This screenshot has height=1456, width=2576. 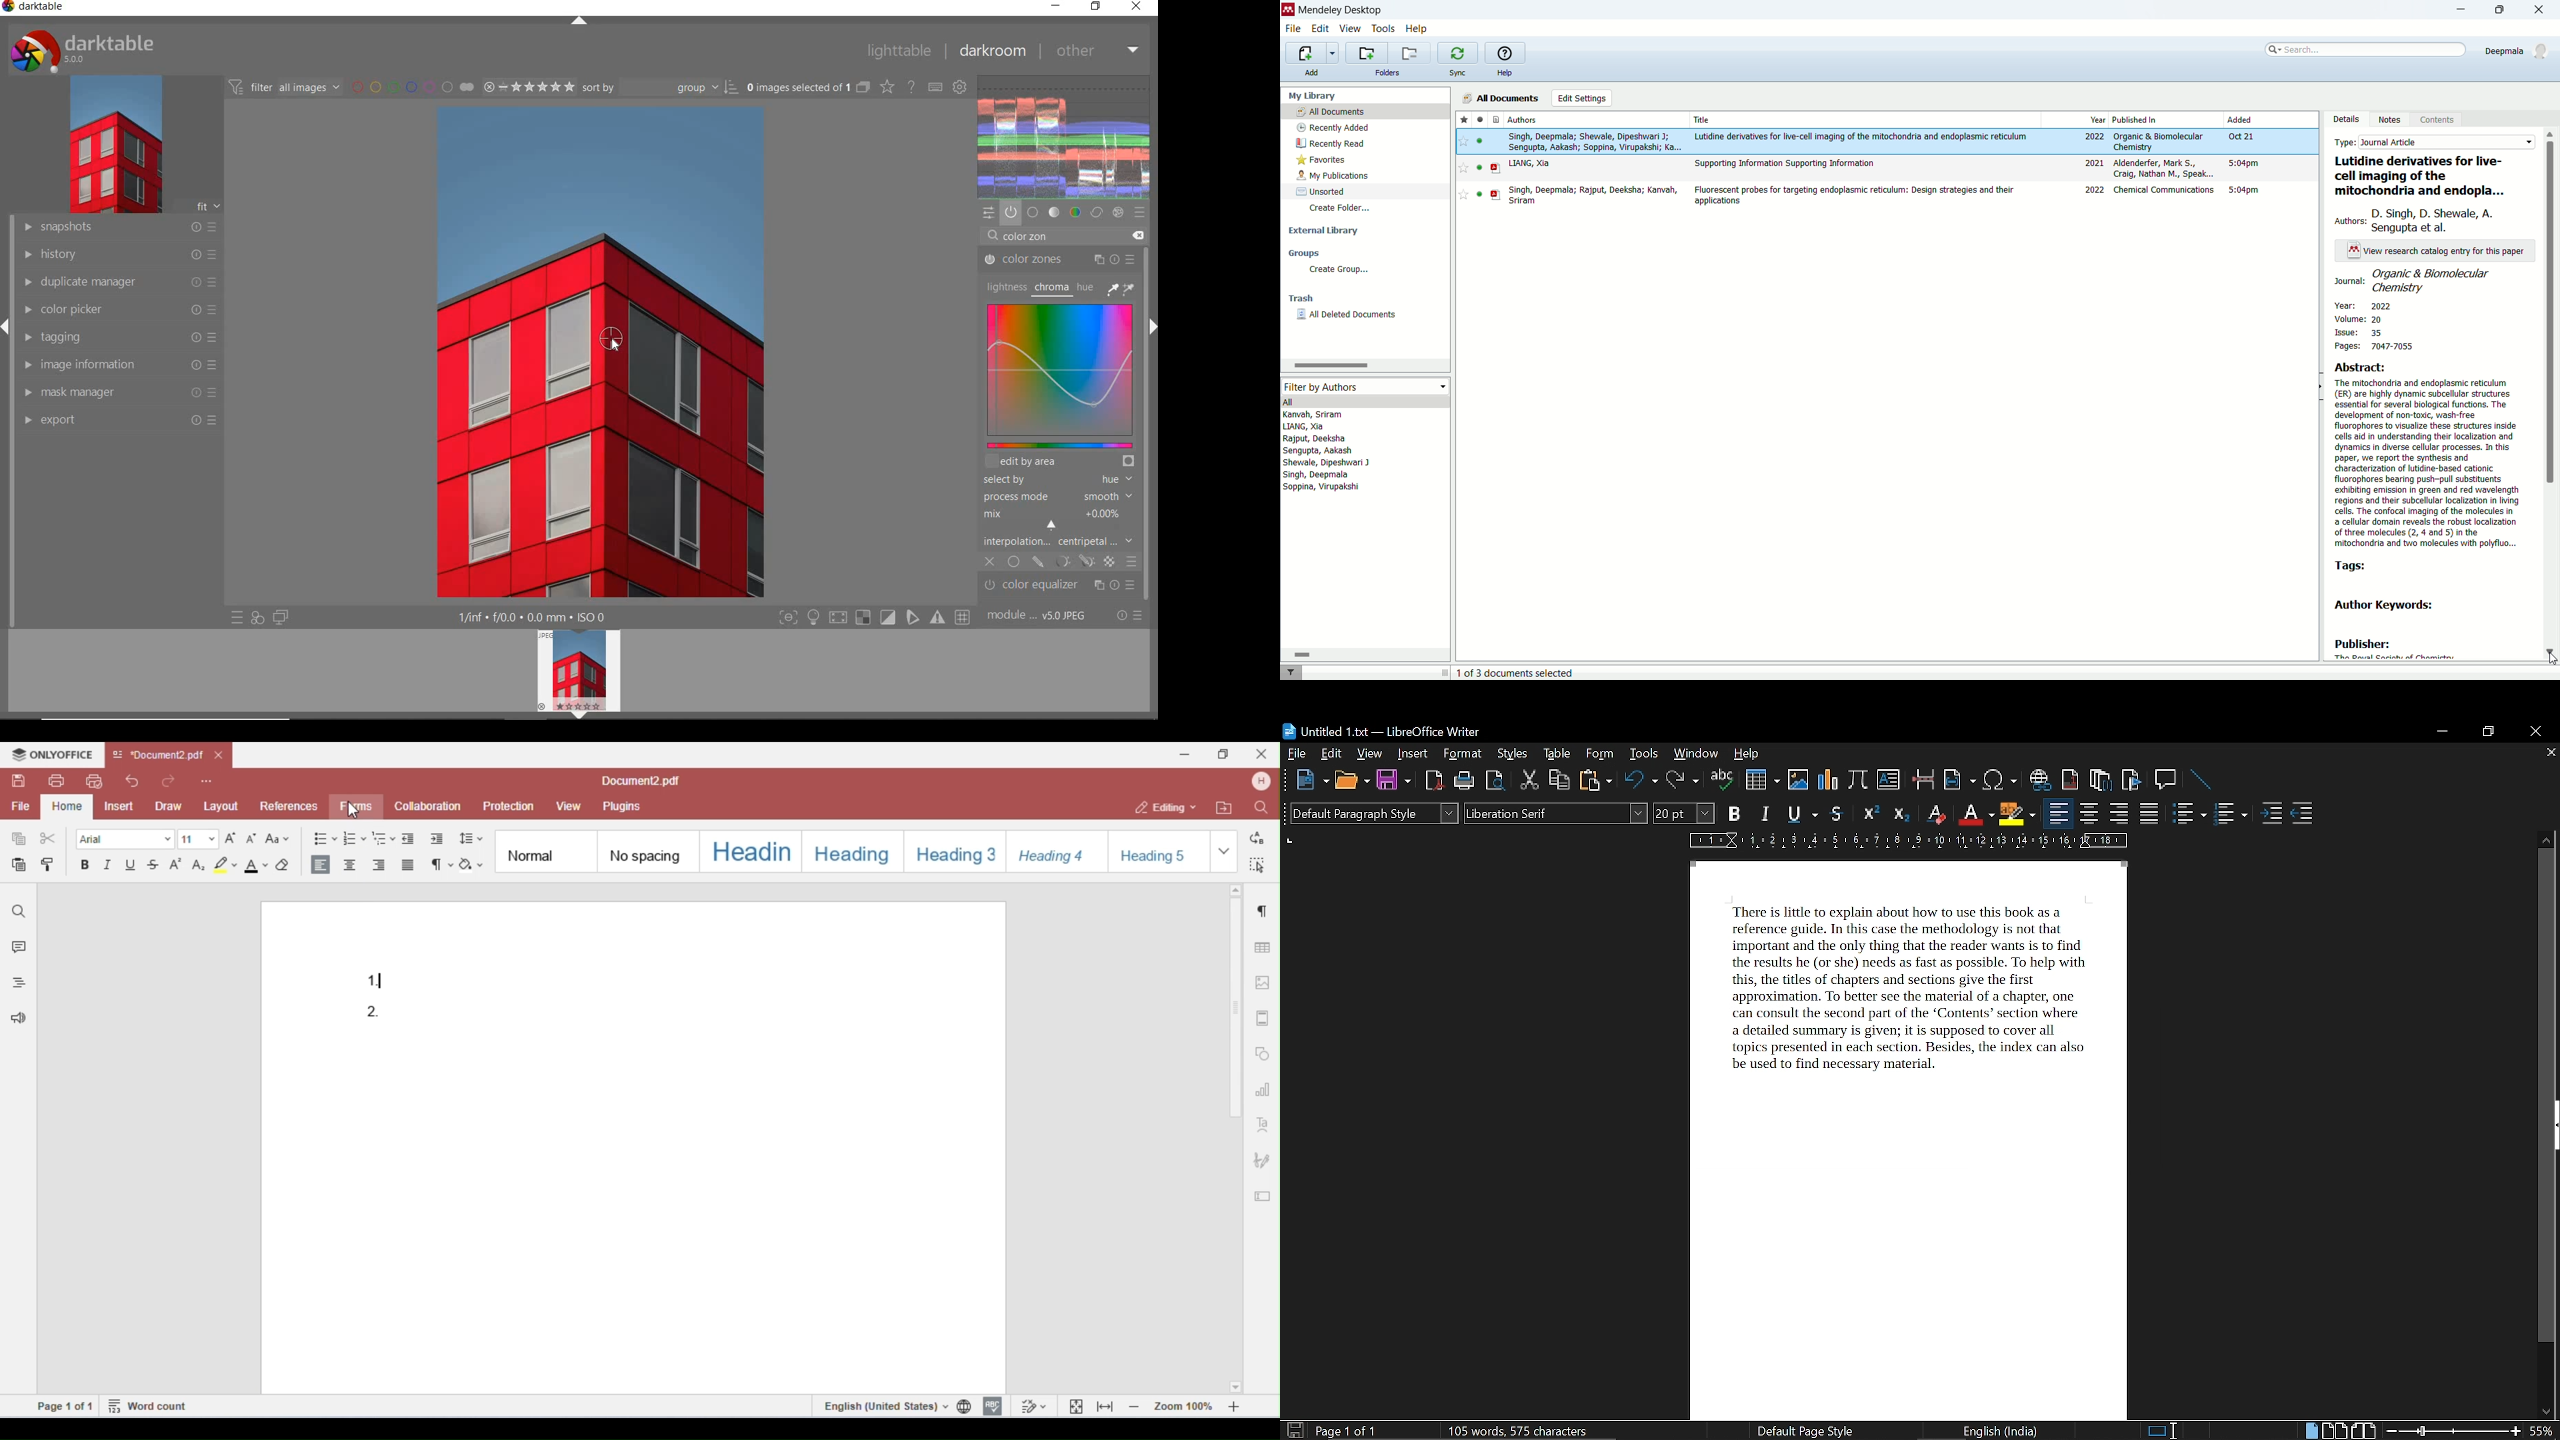 What do you see at coordinates (1827, 781) in the screenshot?
I see `insert chart` at bounding box center [1827, 781].